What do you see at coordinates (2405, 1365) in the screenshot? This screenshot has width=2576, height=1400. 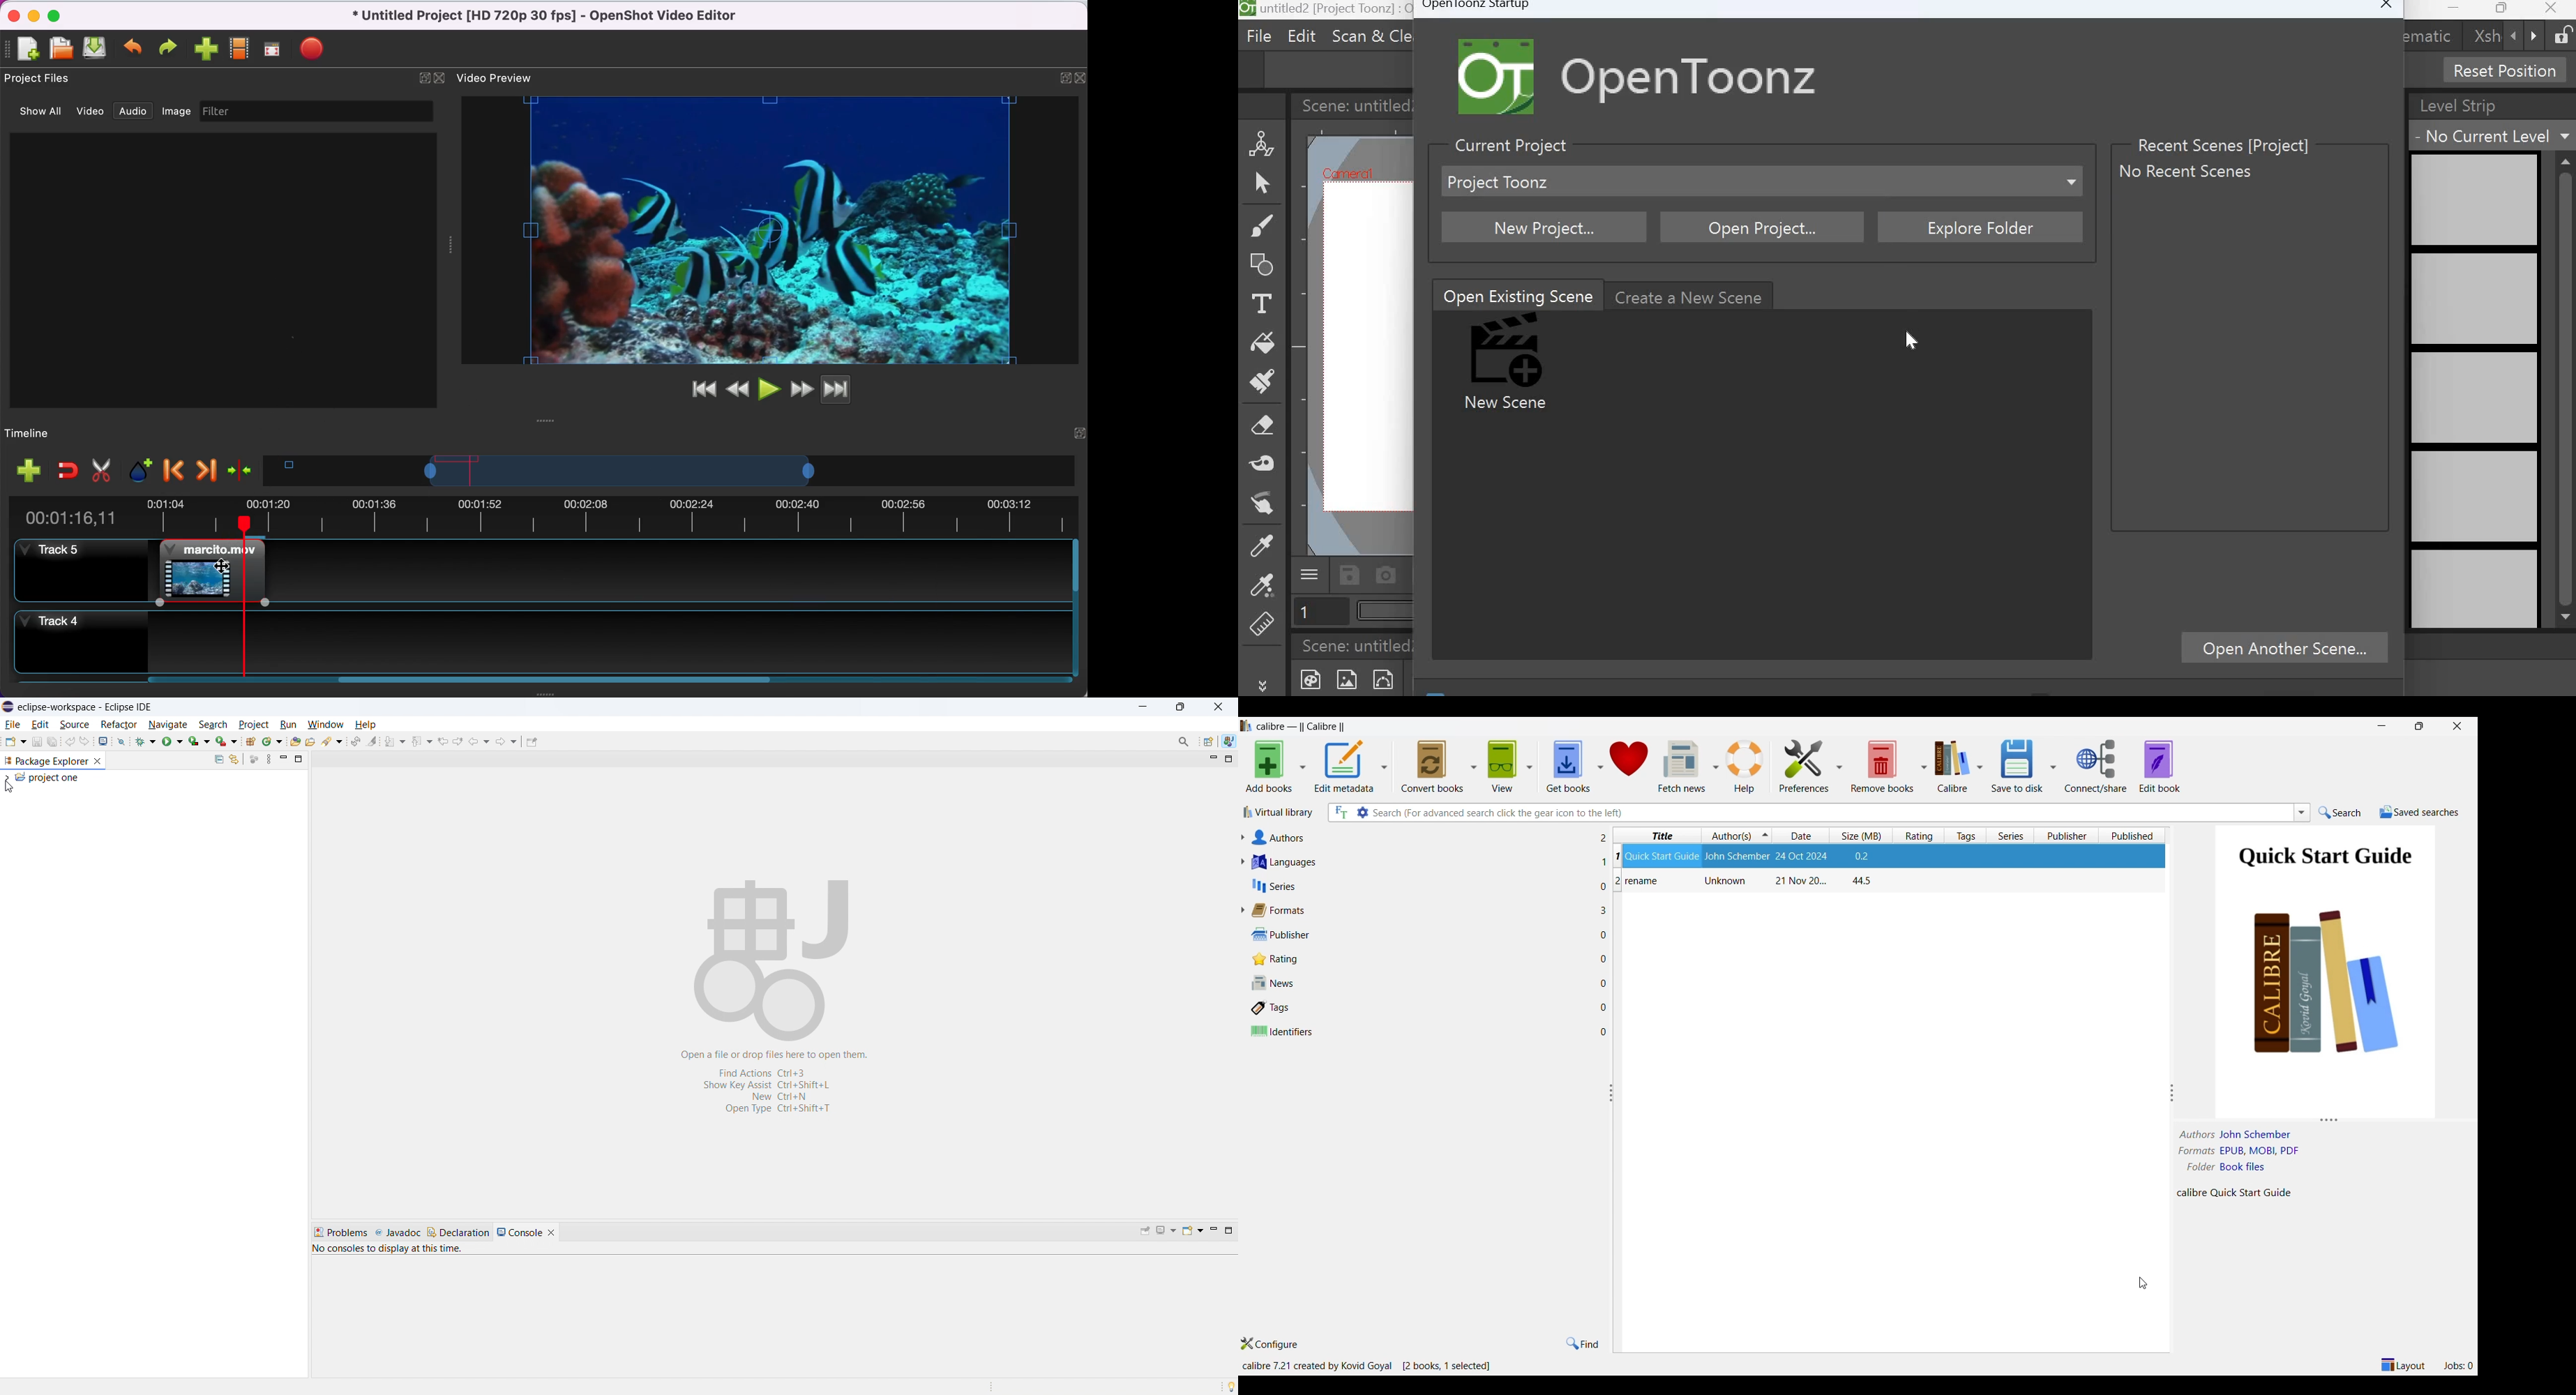 I see `Show/Hide parts of the main layout` at bounding box center [2405, 1365].